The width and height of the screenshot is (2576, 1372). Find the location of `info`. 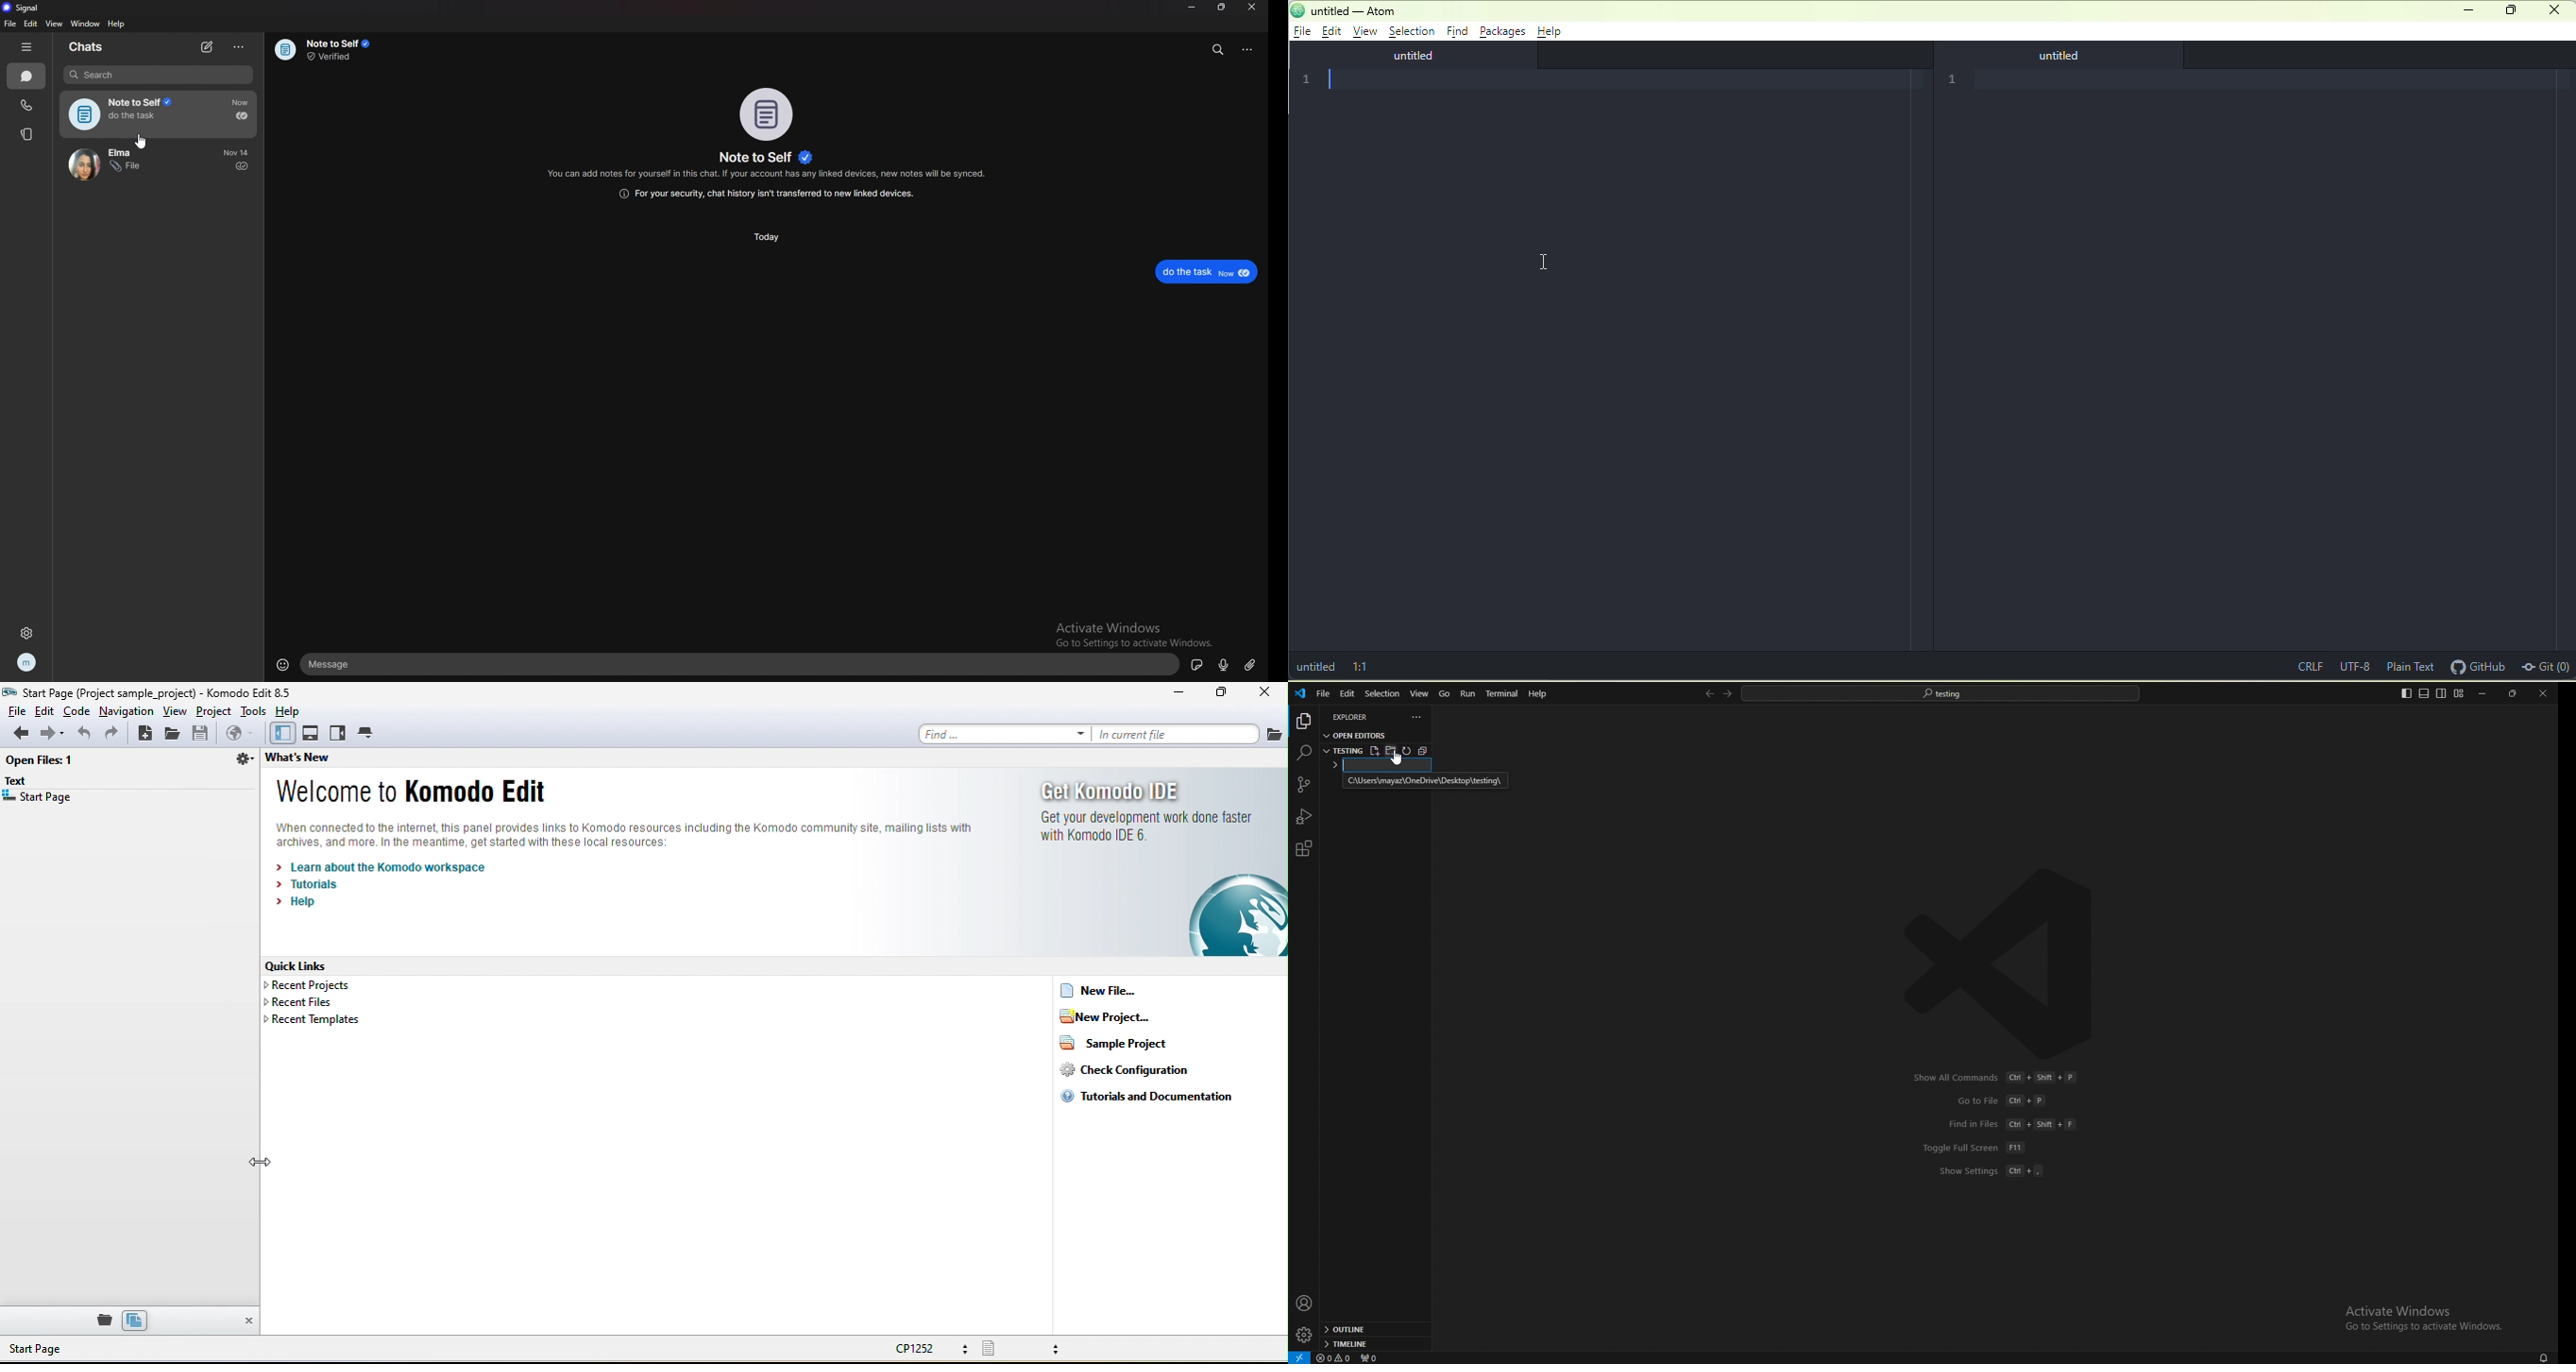

info is located at coordinates (324, 49).